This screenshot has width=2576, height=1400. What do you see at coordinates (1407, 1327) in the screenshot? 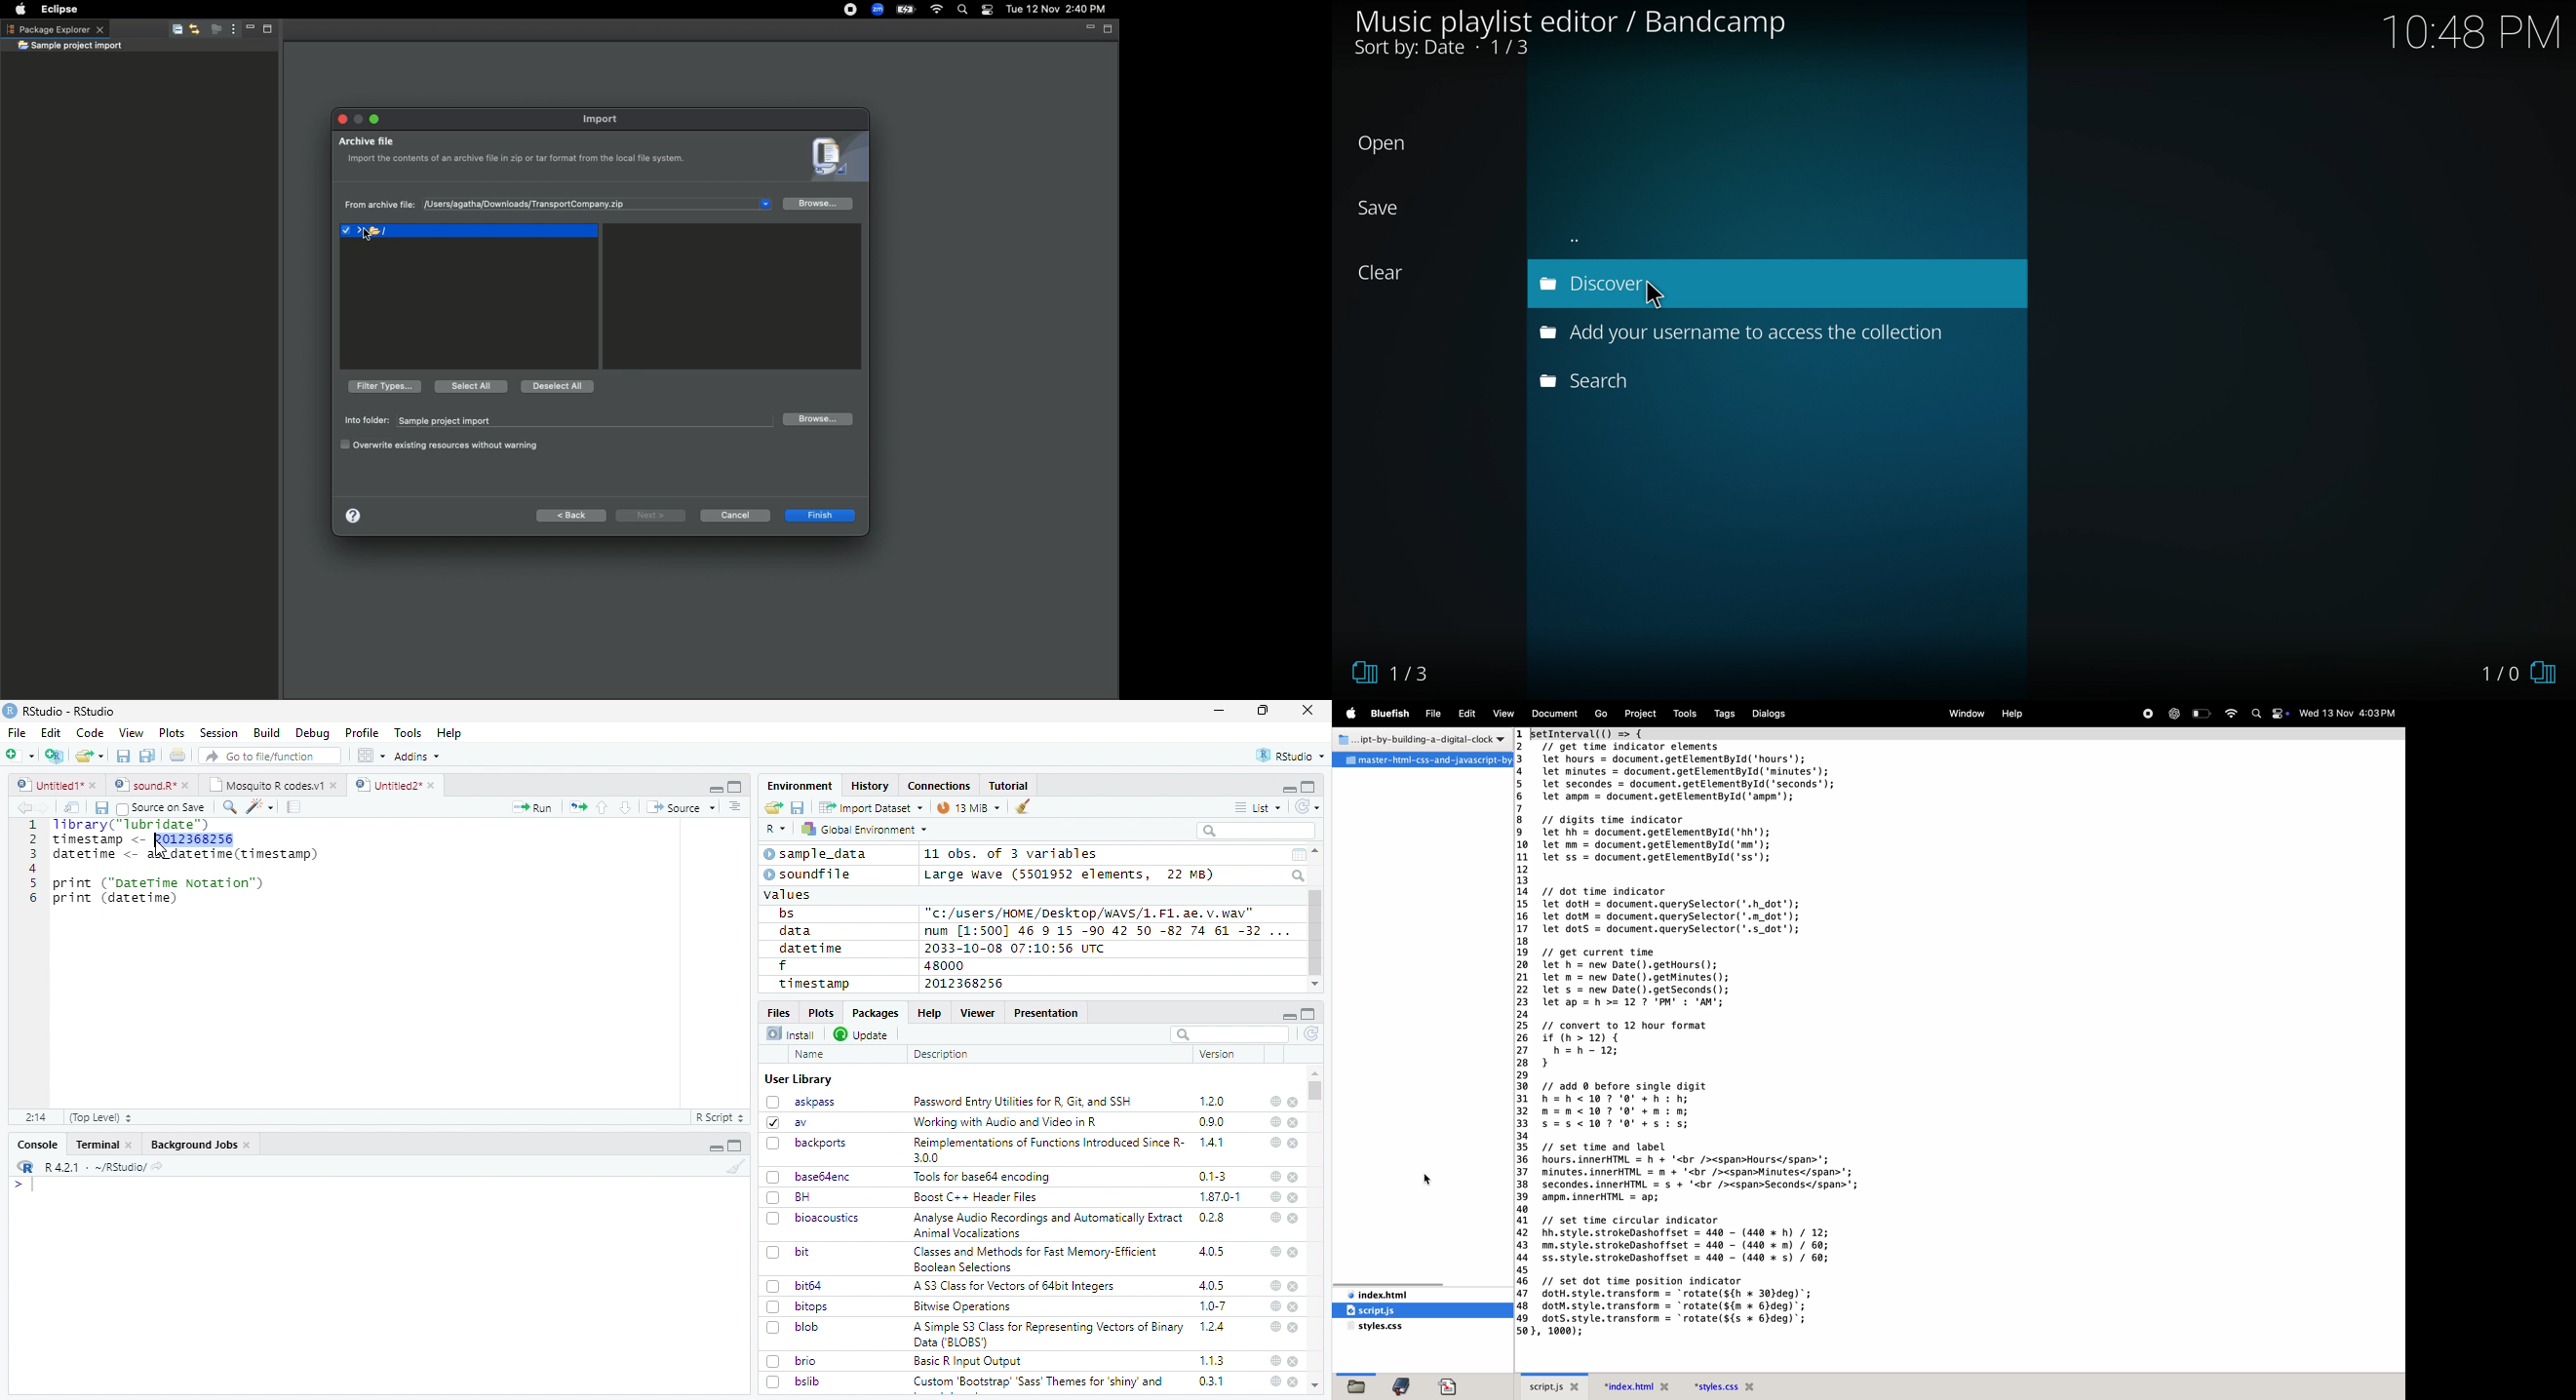
I see `Style.css` at bounding box center [1407, 1327].